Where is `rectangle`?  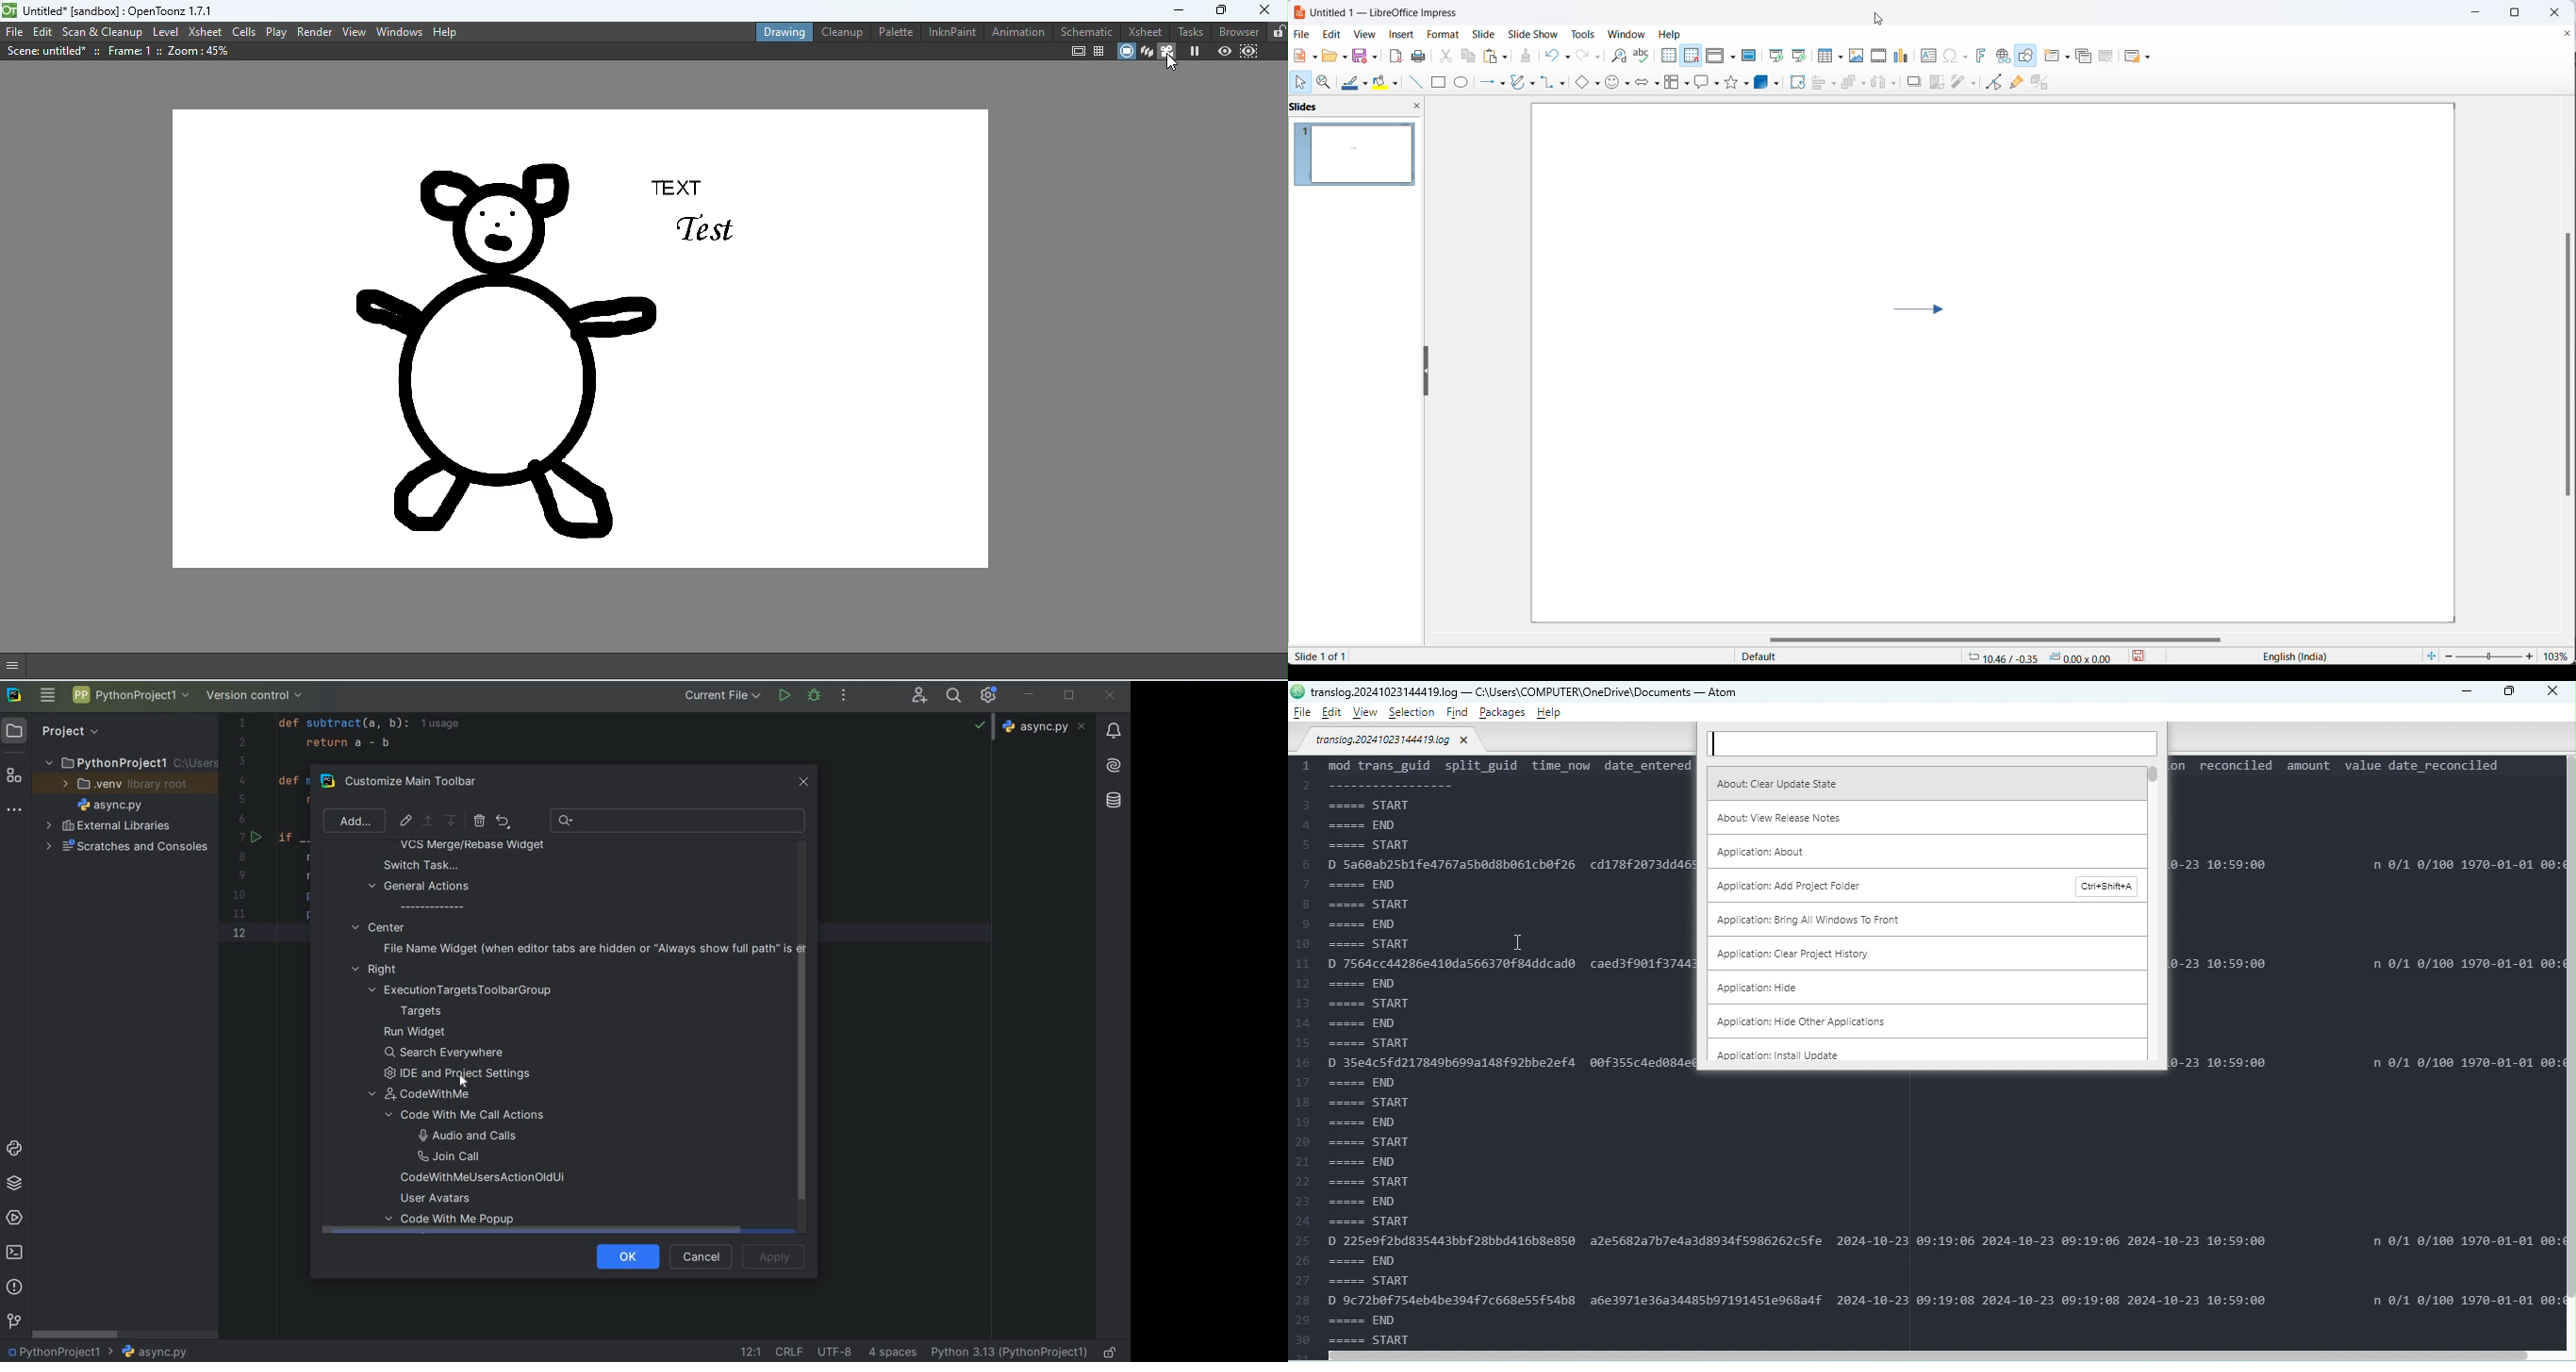 rectangle is located at coordinates (1438, 83).